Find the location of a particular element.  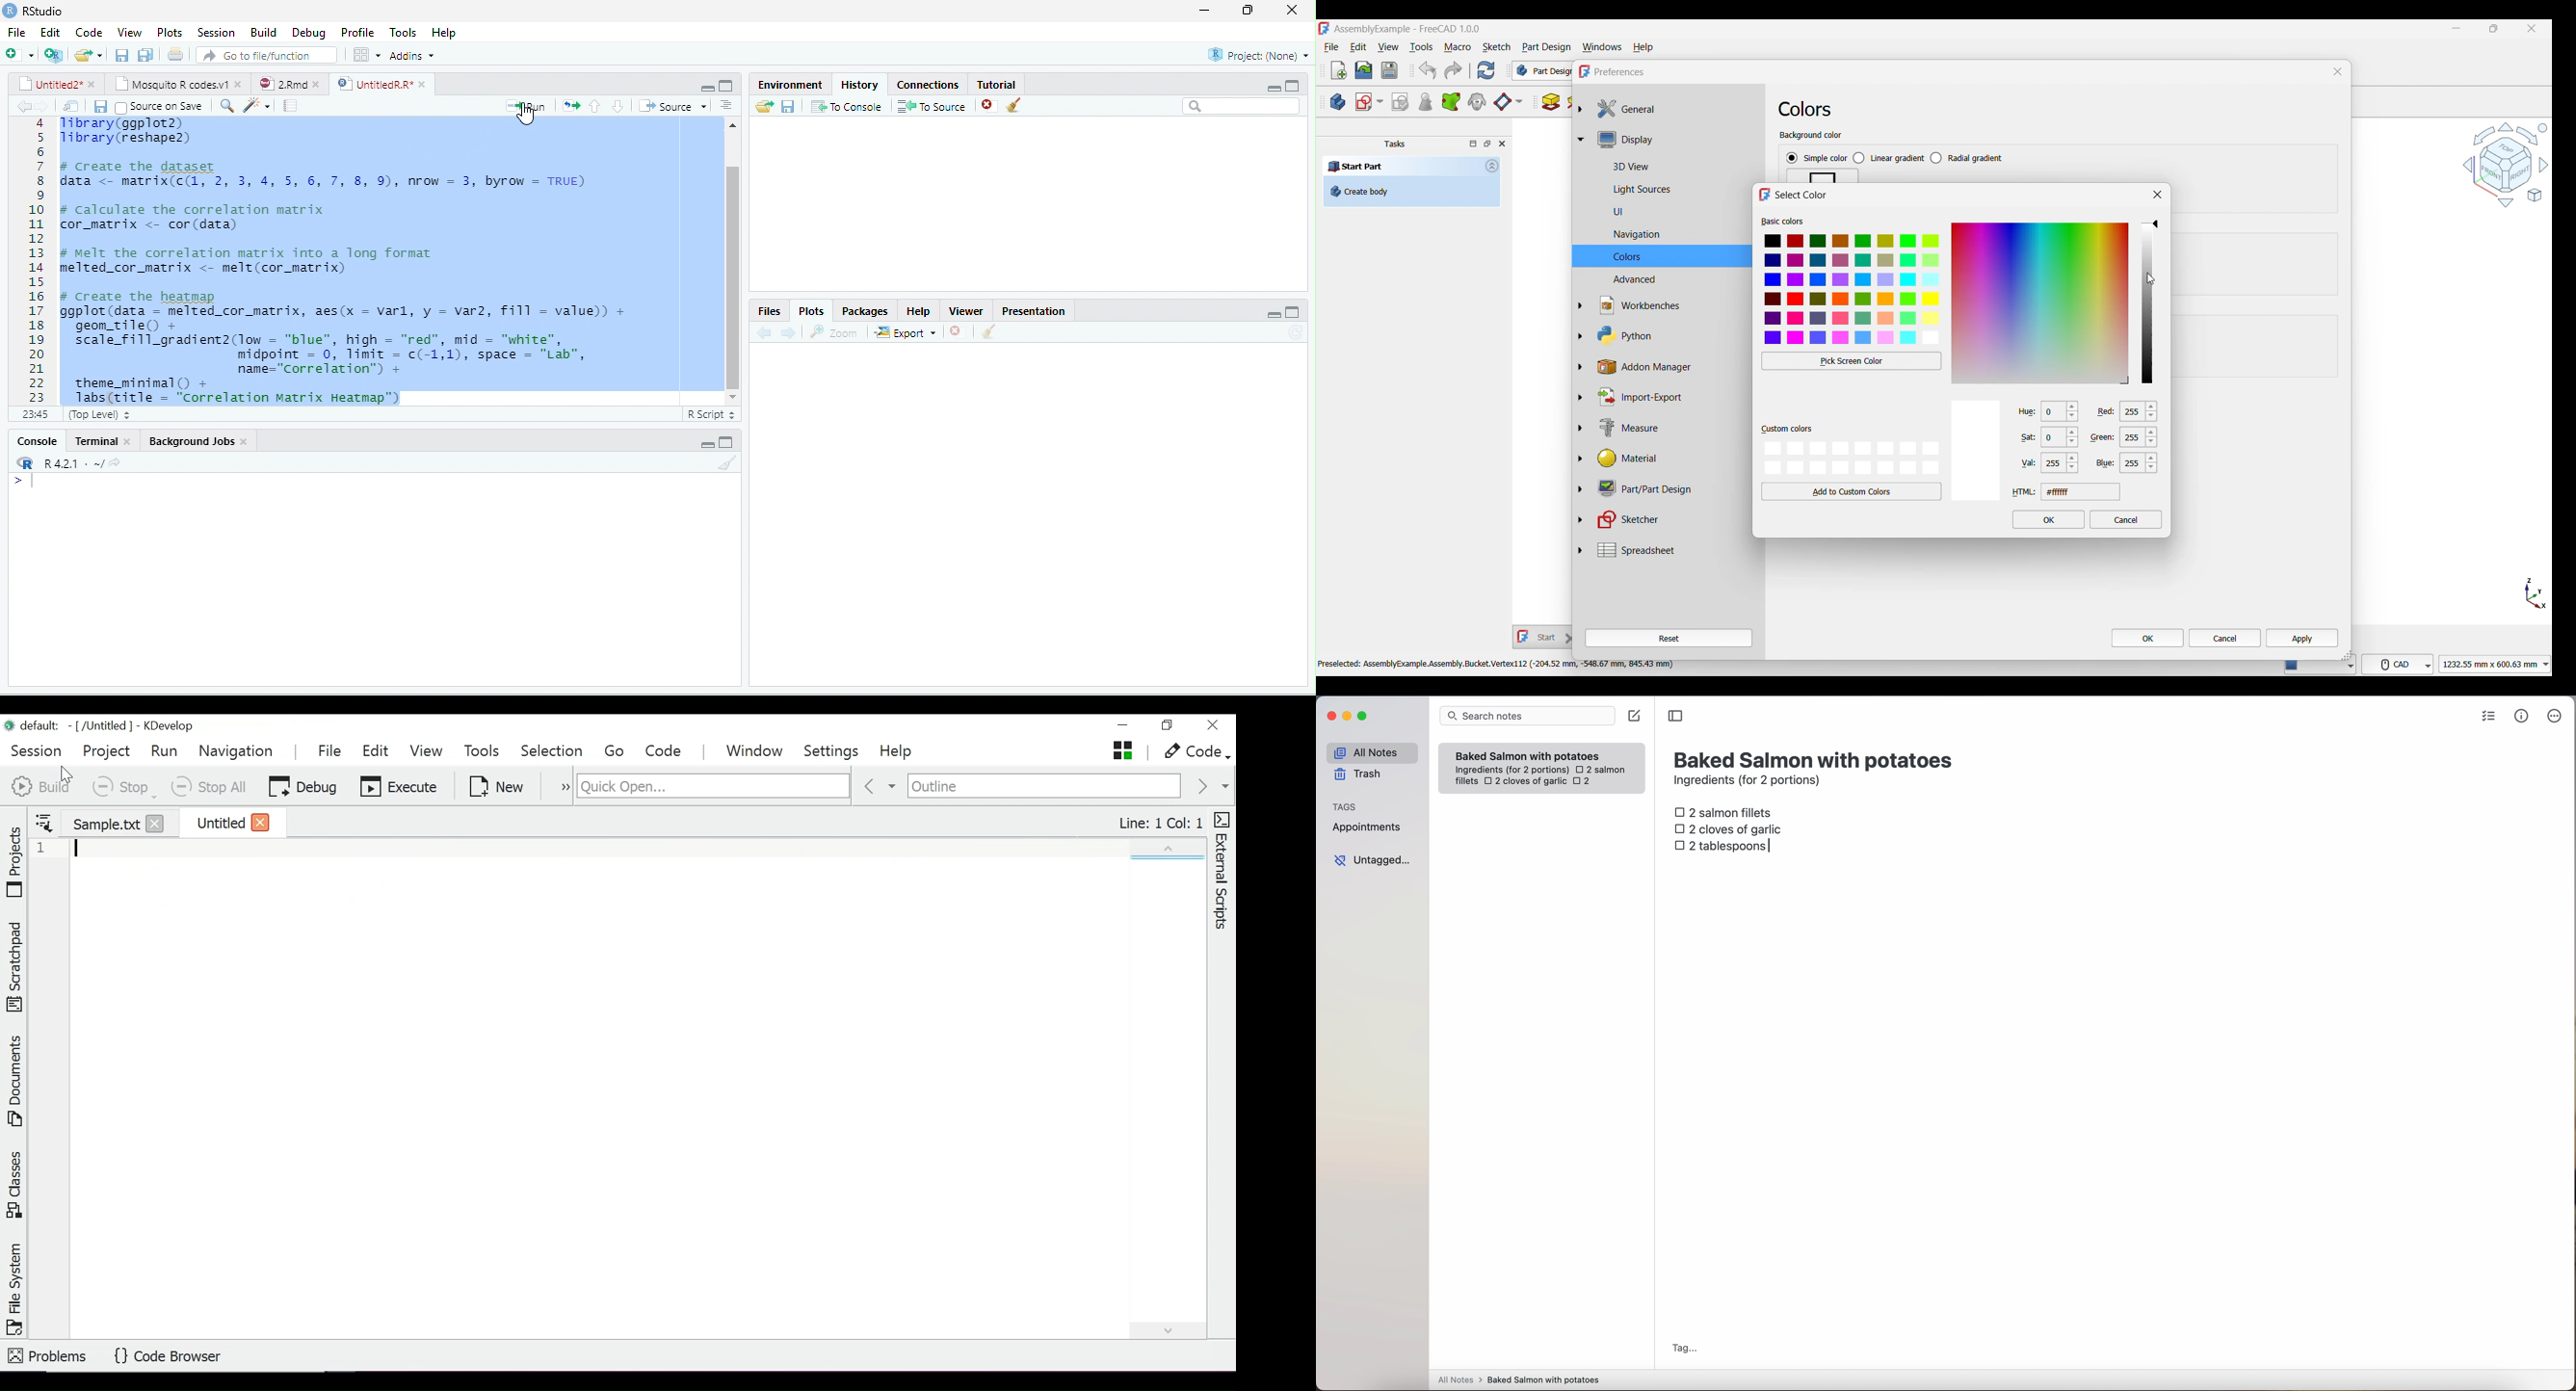

view is located at coordinates (131, 32).